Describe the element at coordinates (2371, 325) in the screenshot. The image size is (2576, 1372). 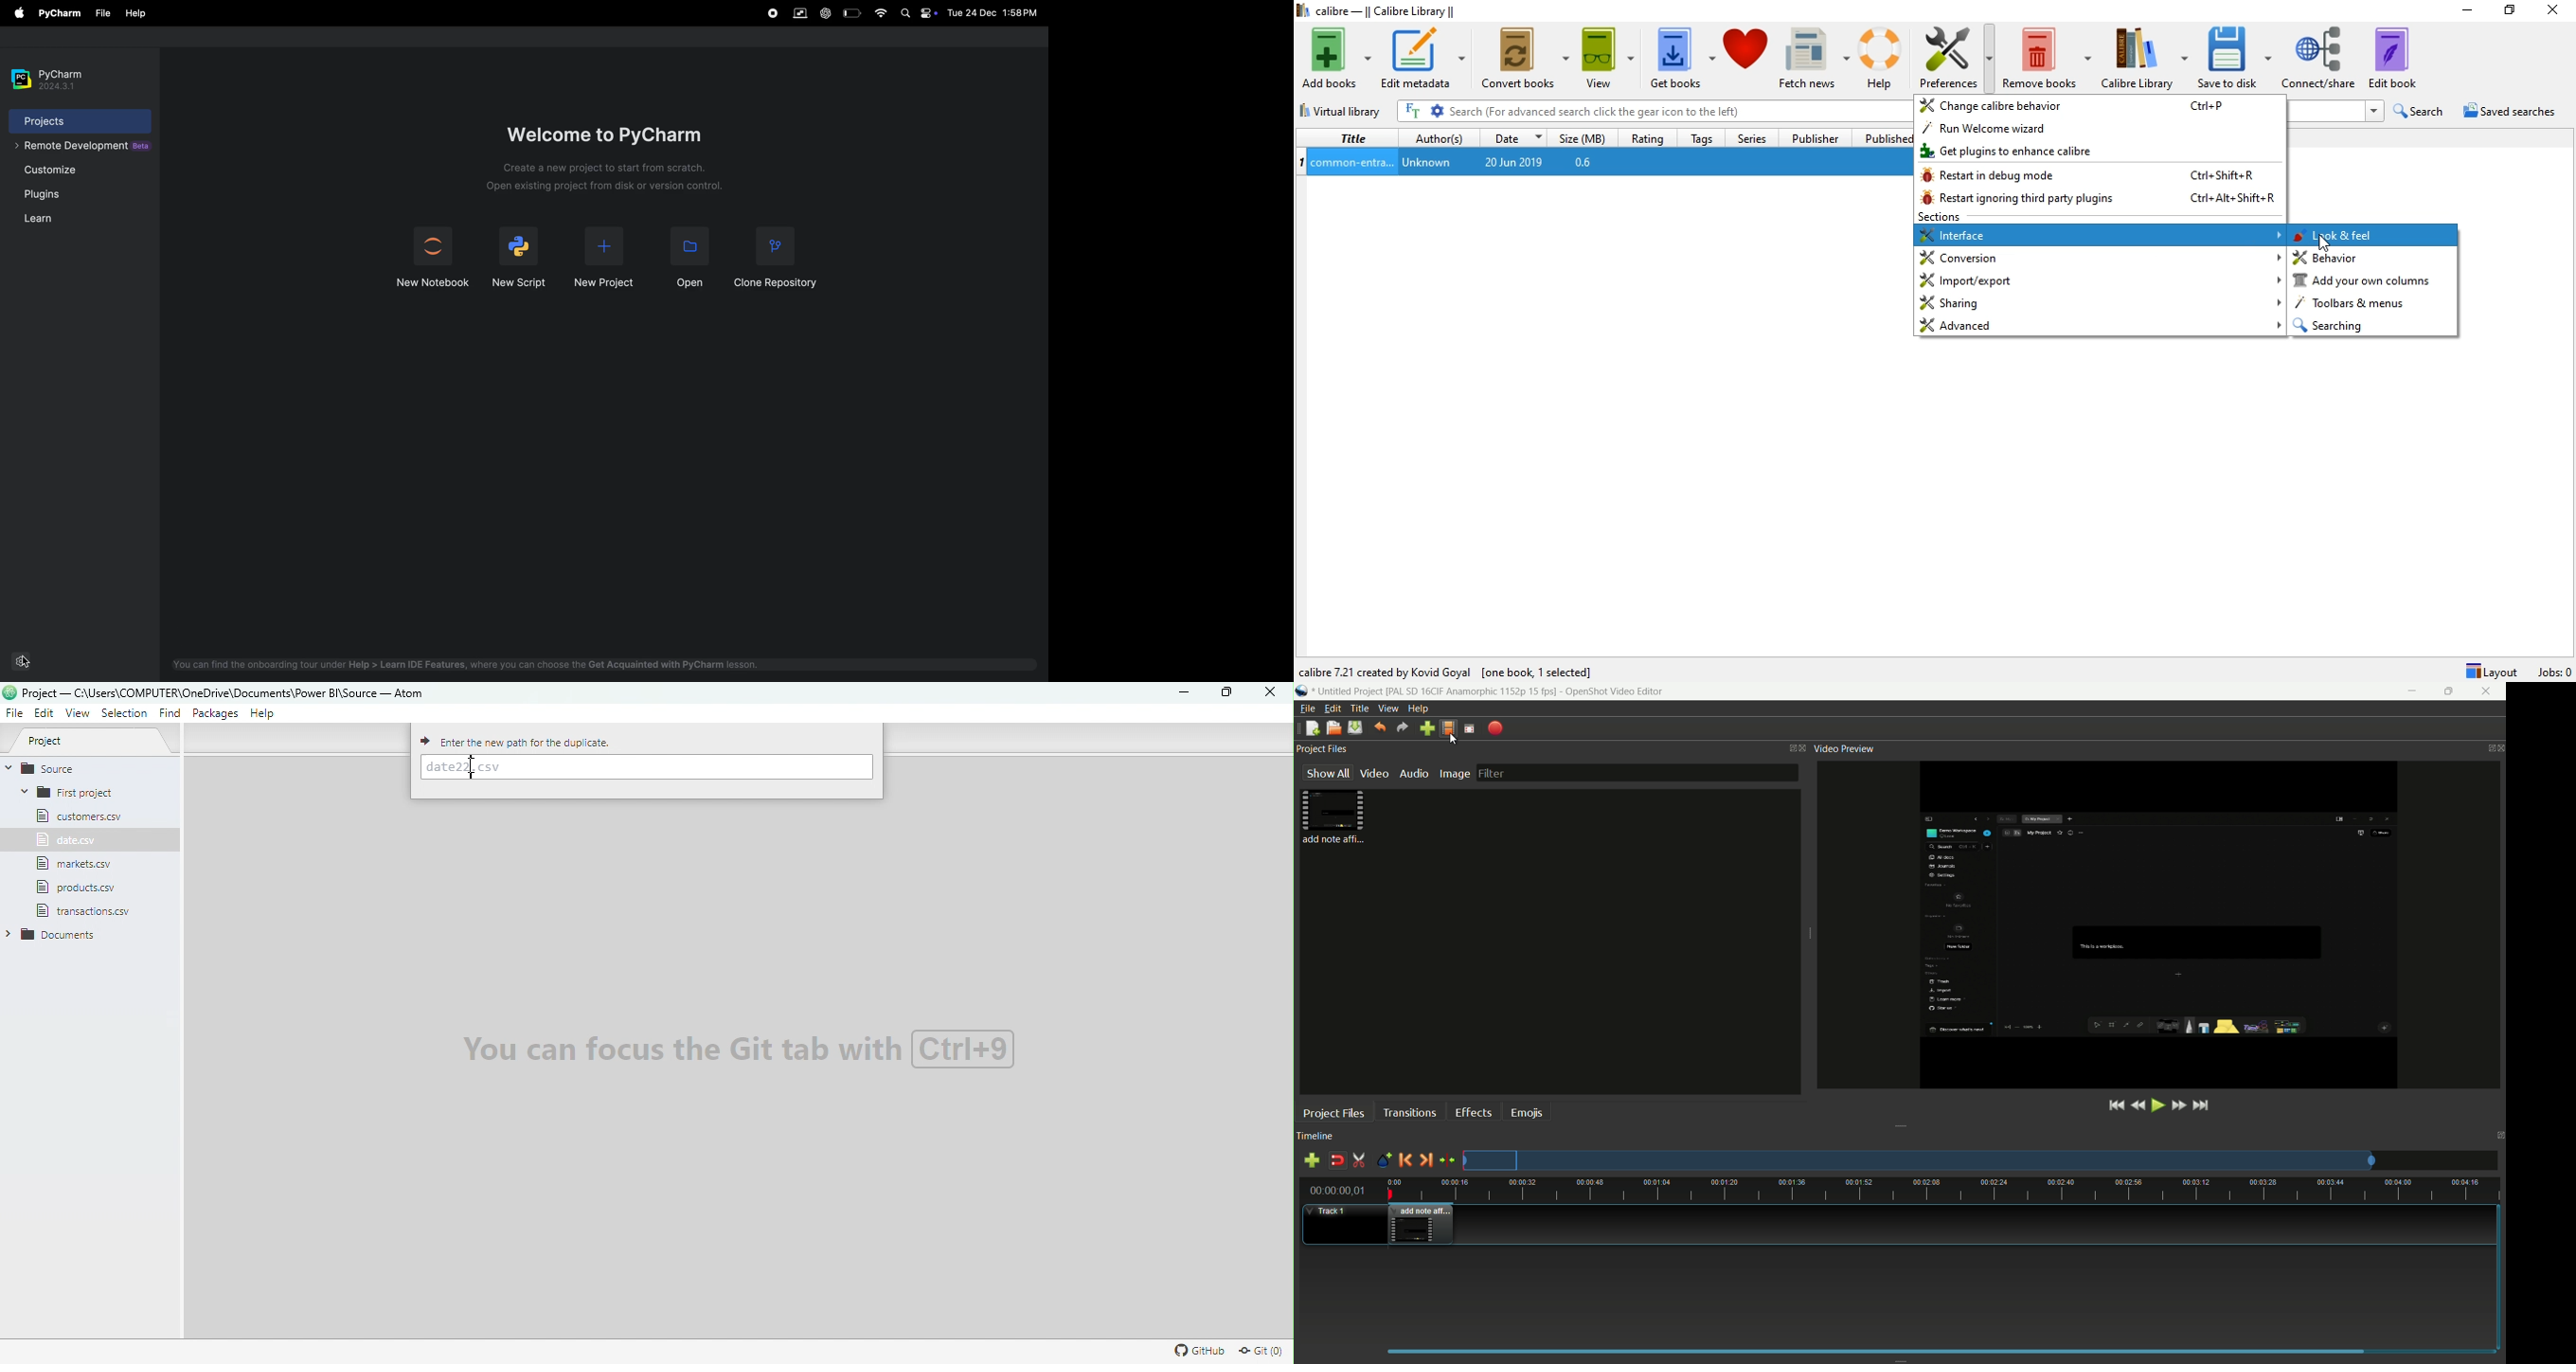
I see `searching` at that location.